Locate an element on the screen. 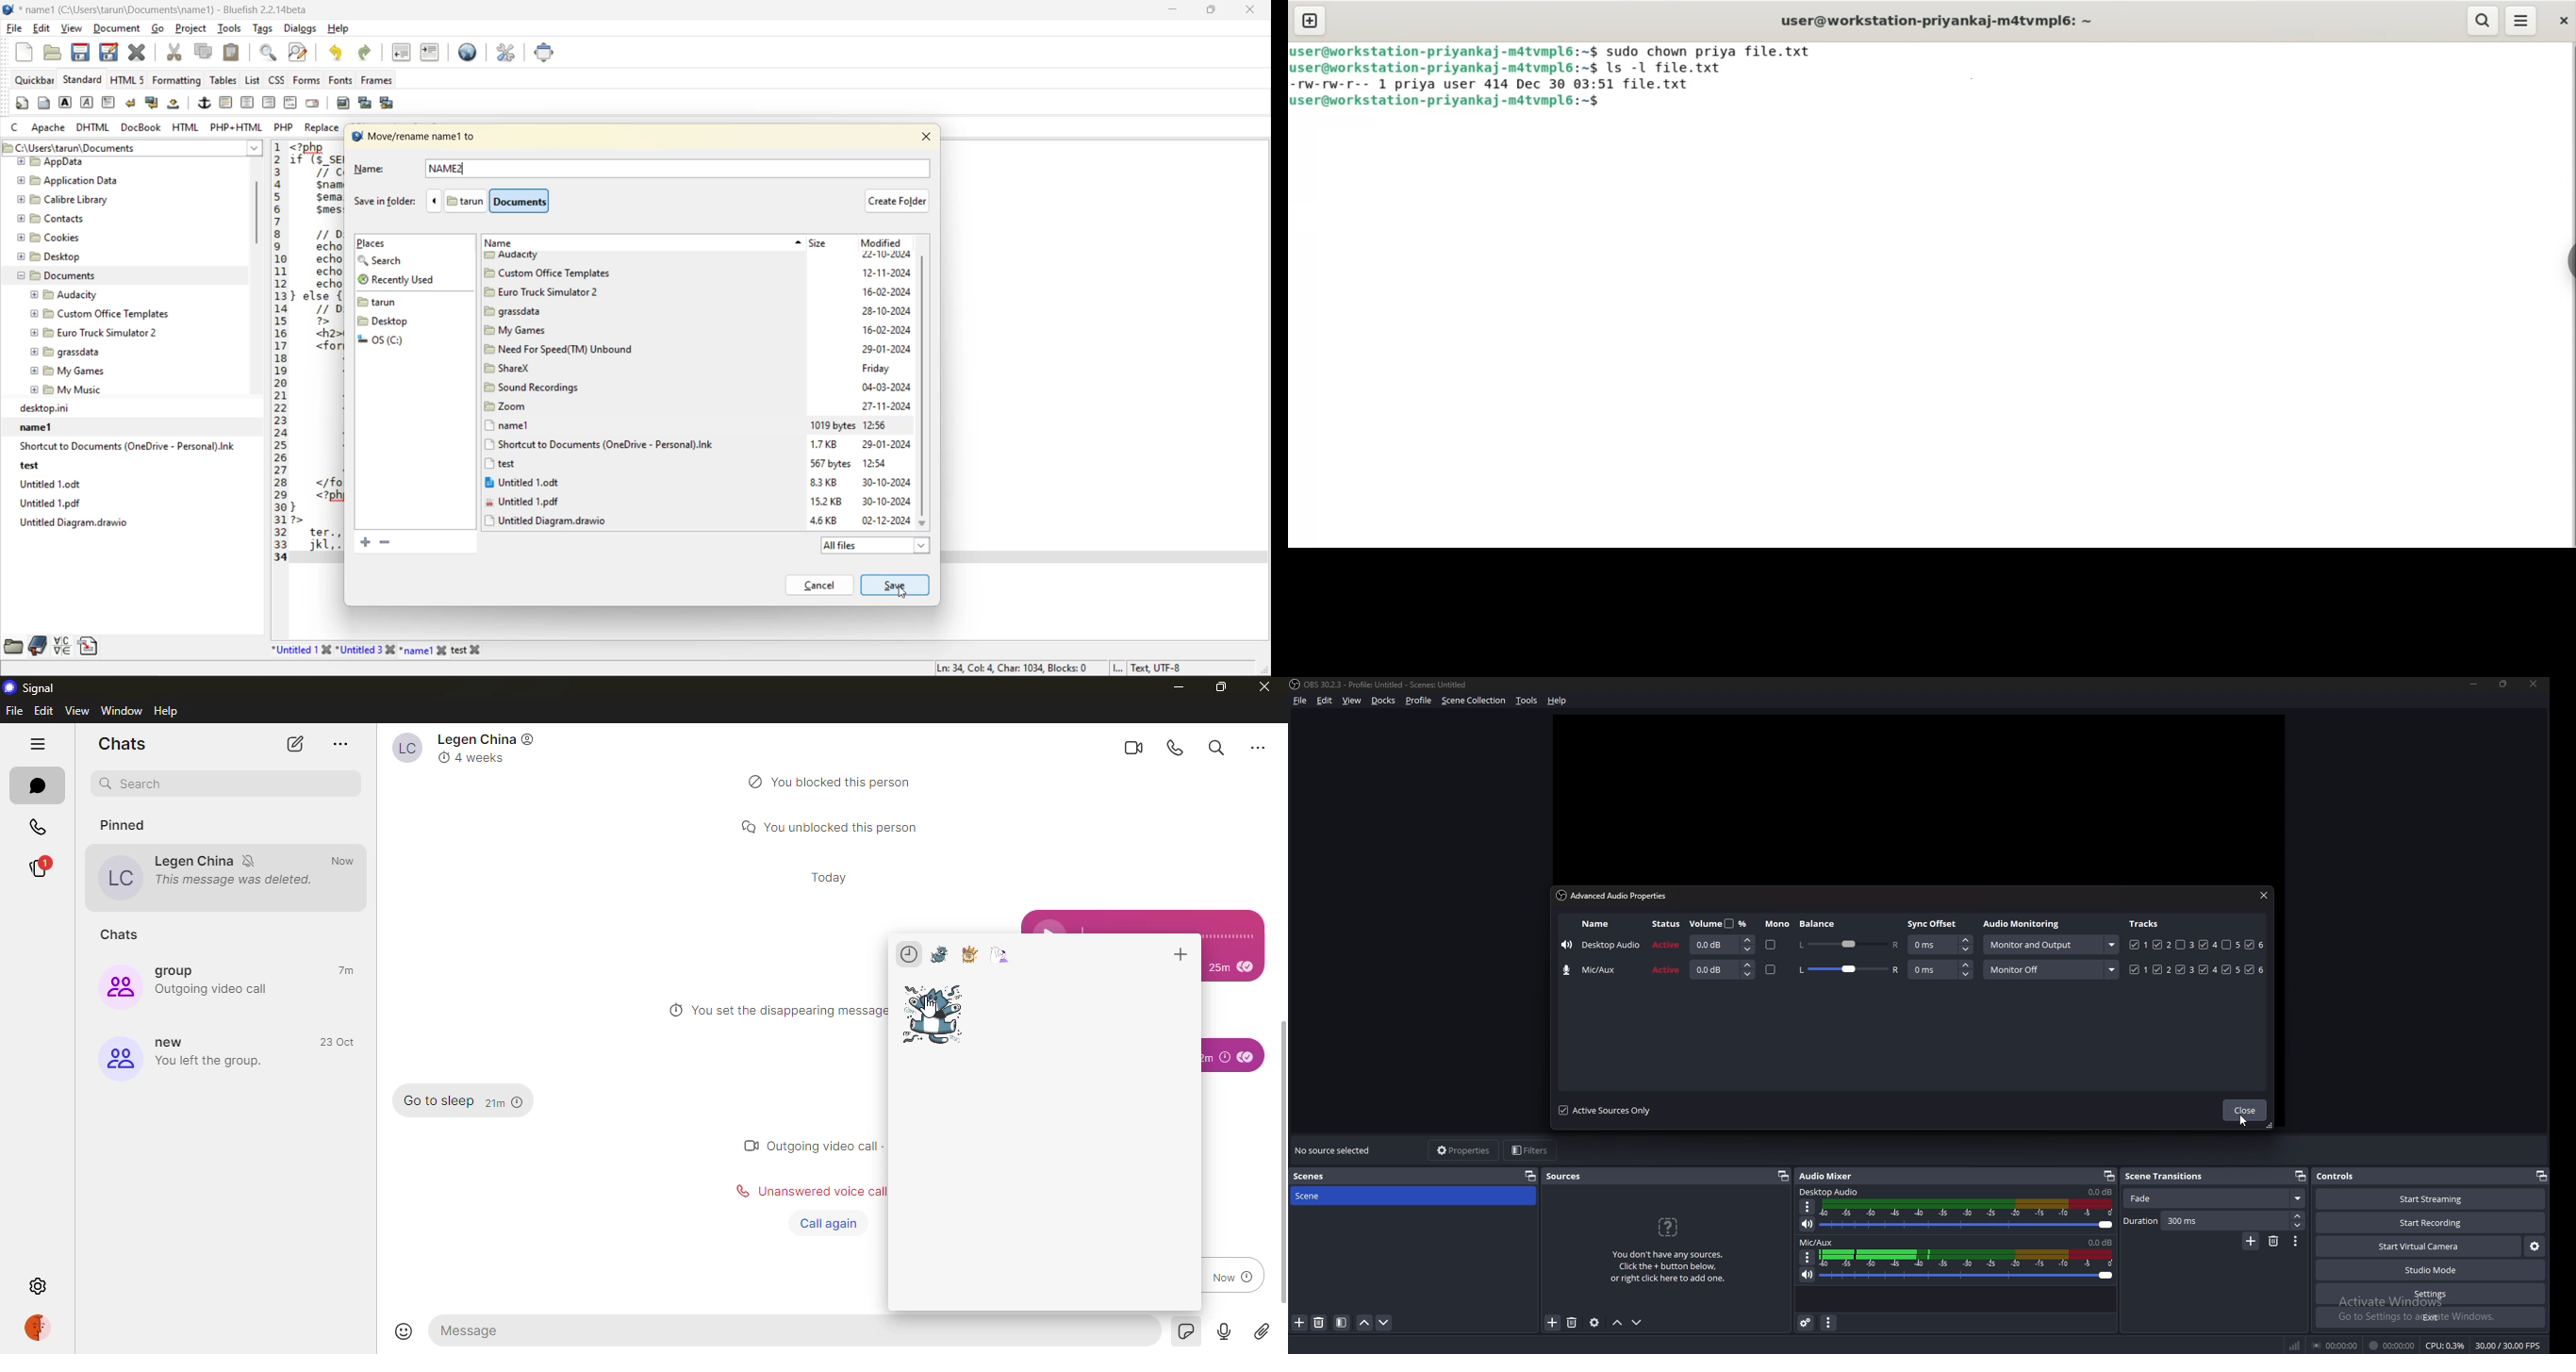  list is located at coordinates (254, 81).